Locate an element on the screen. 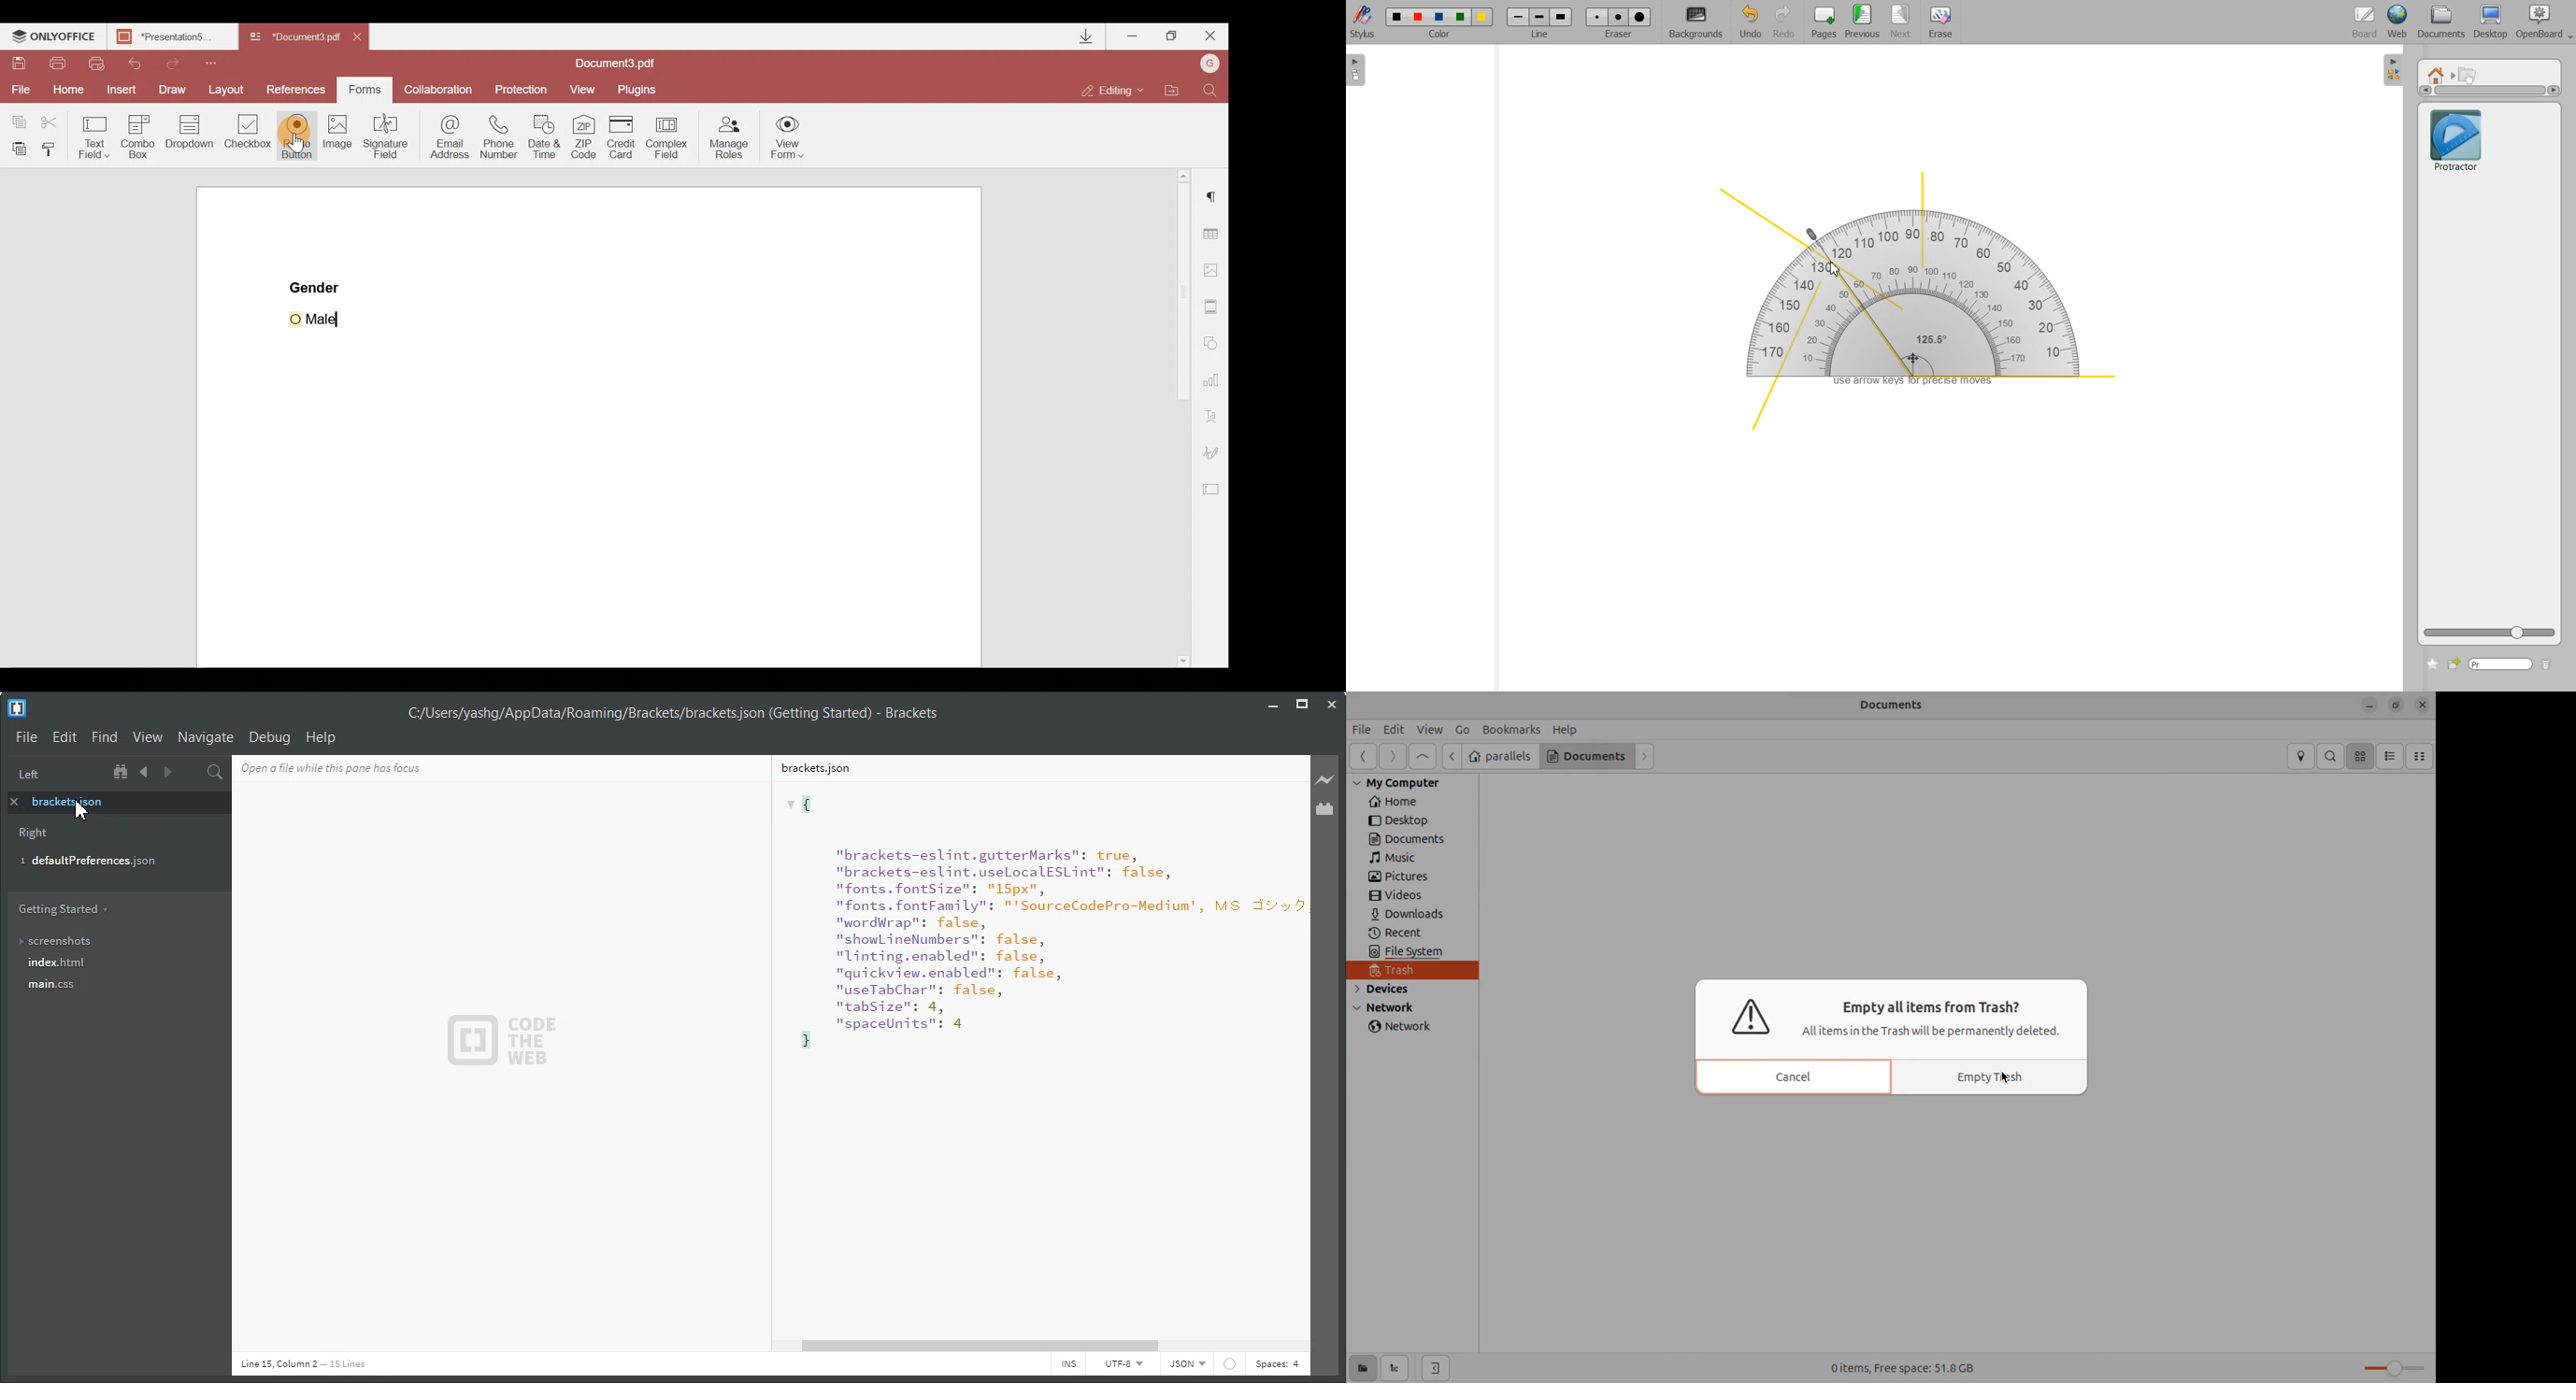 The width and height of the screenshot is (2576, 1400). Left Panel is located at coordinates (28, 775).